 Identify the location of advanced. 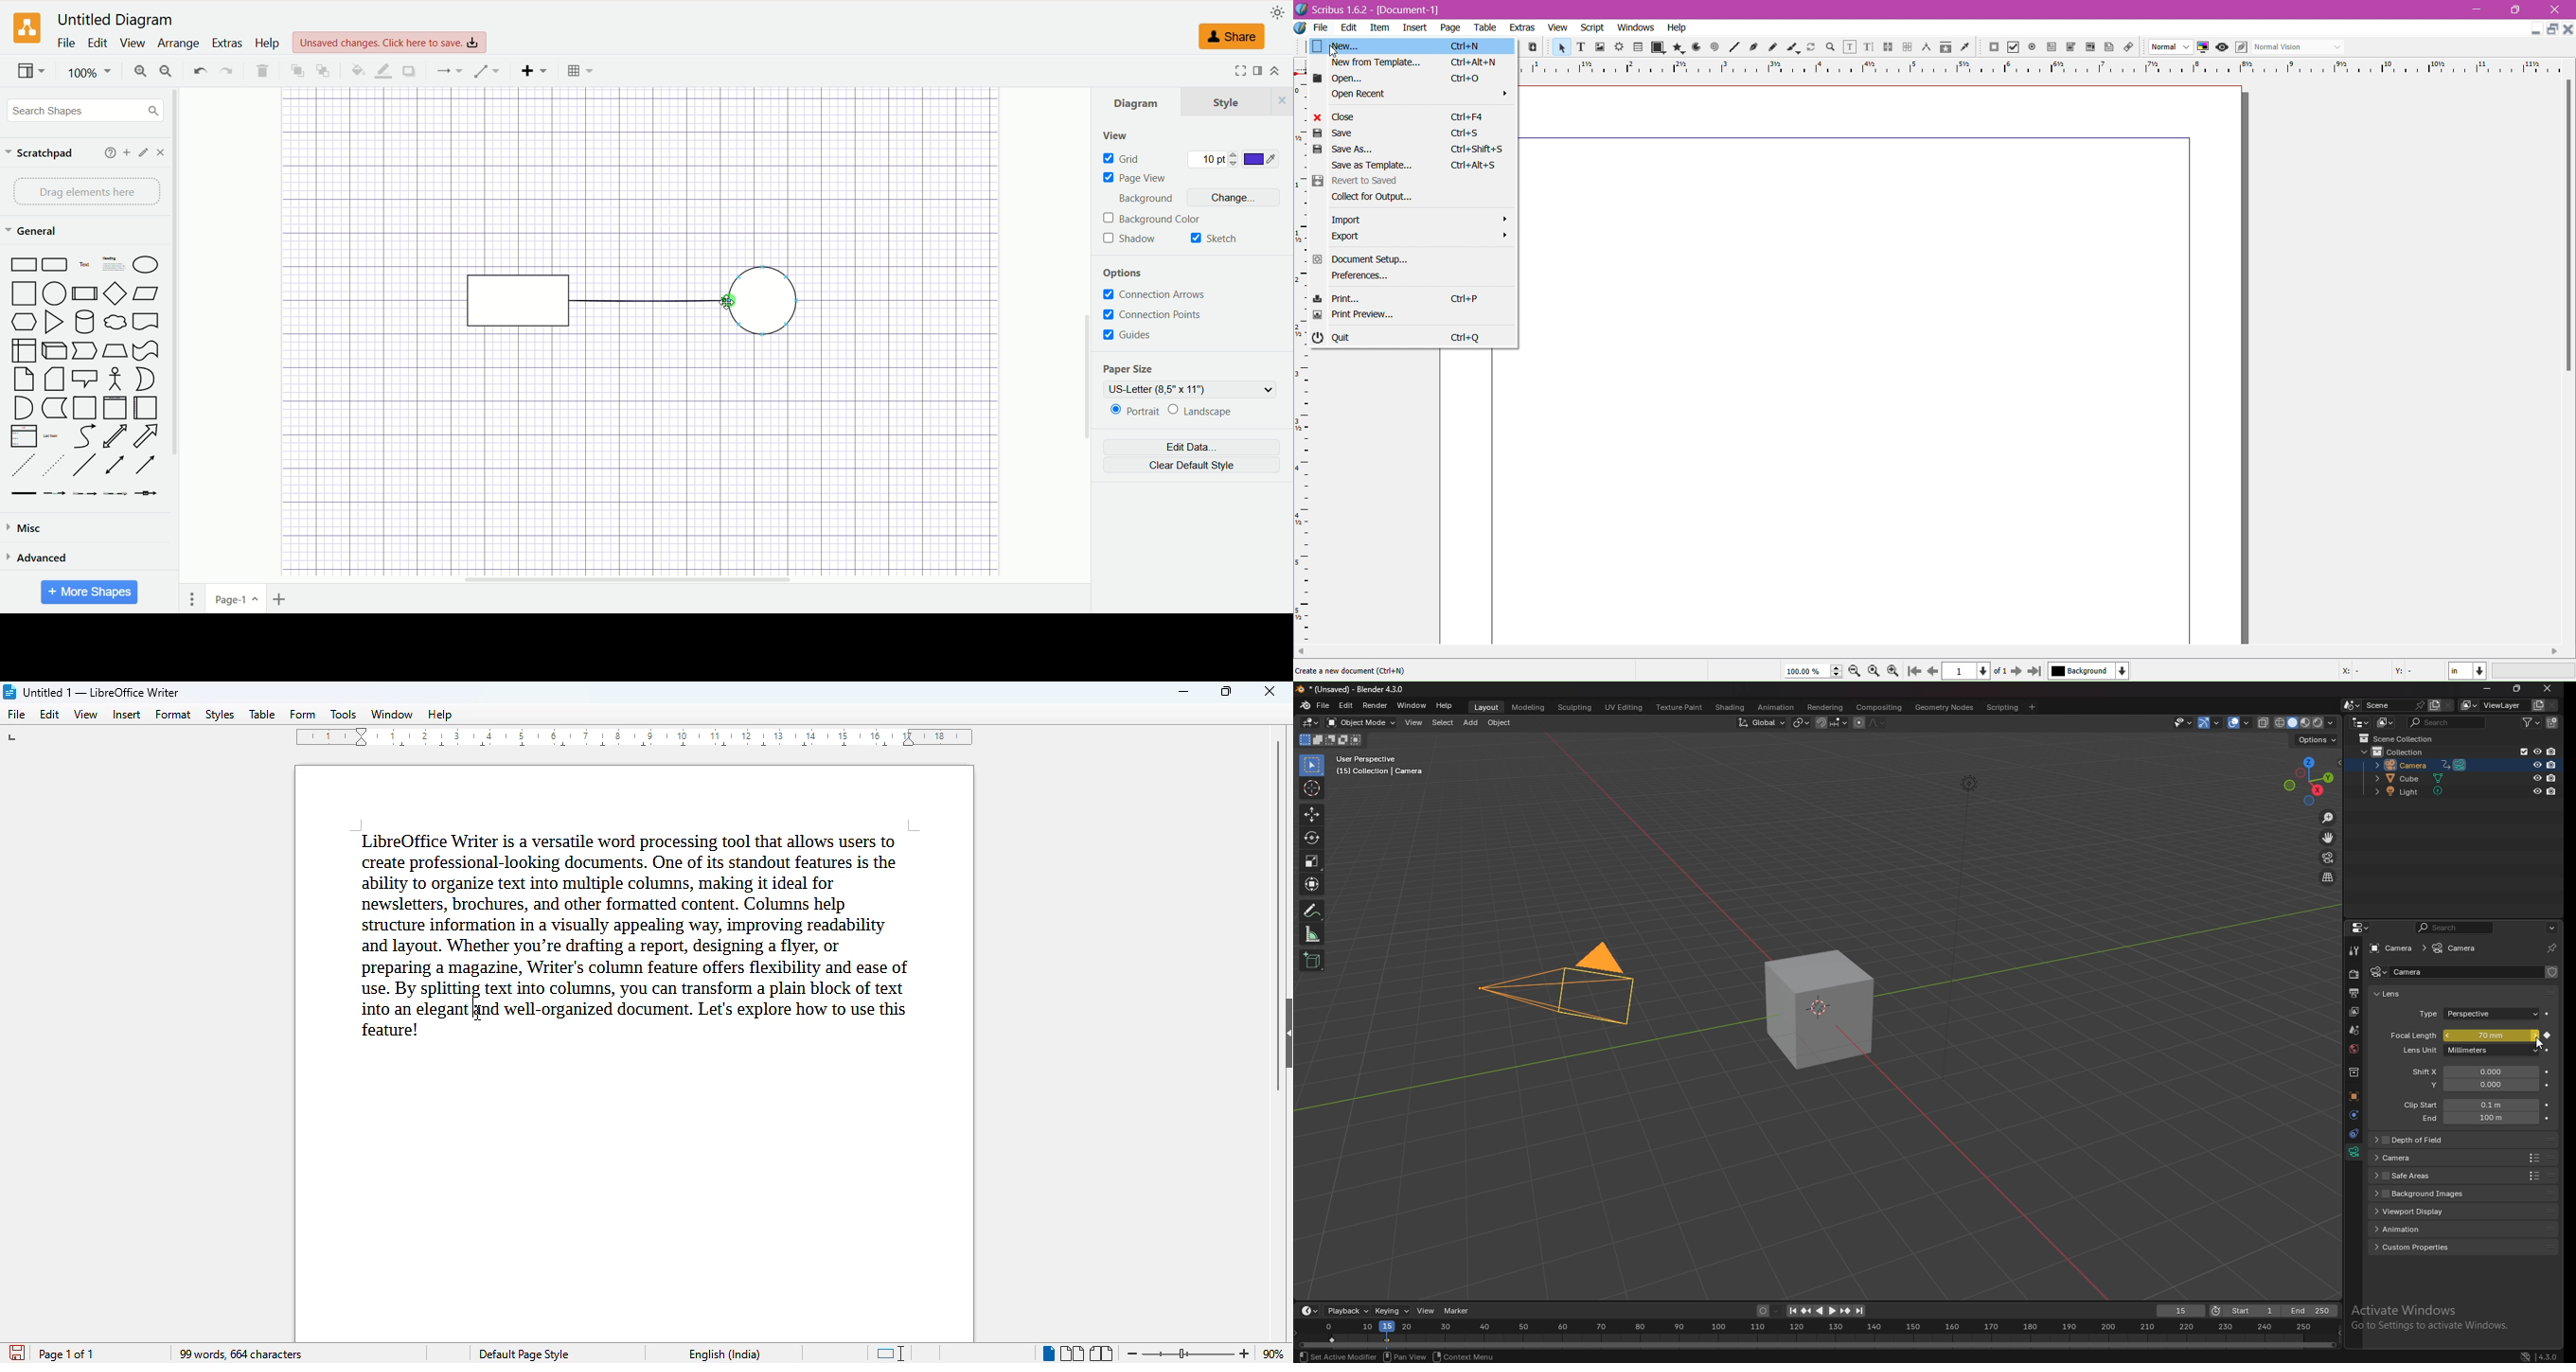
(39, 558).